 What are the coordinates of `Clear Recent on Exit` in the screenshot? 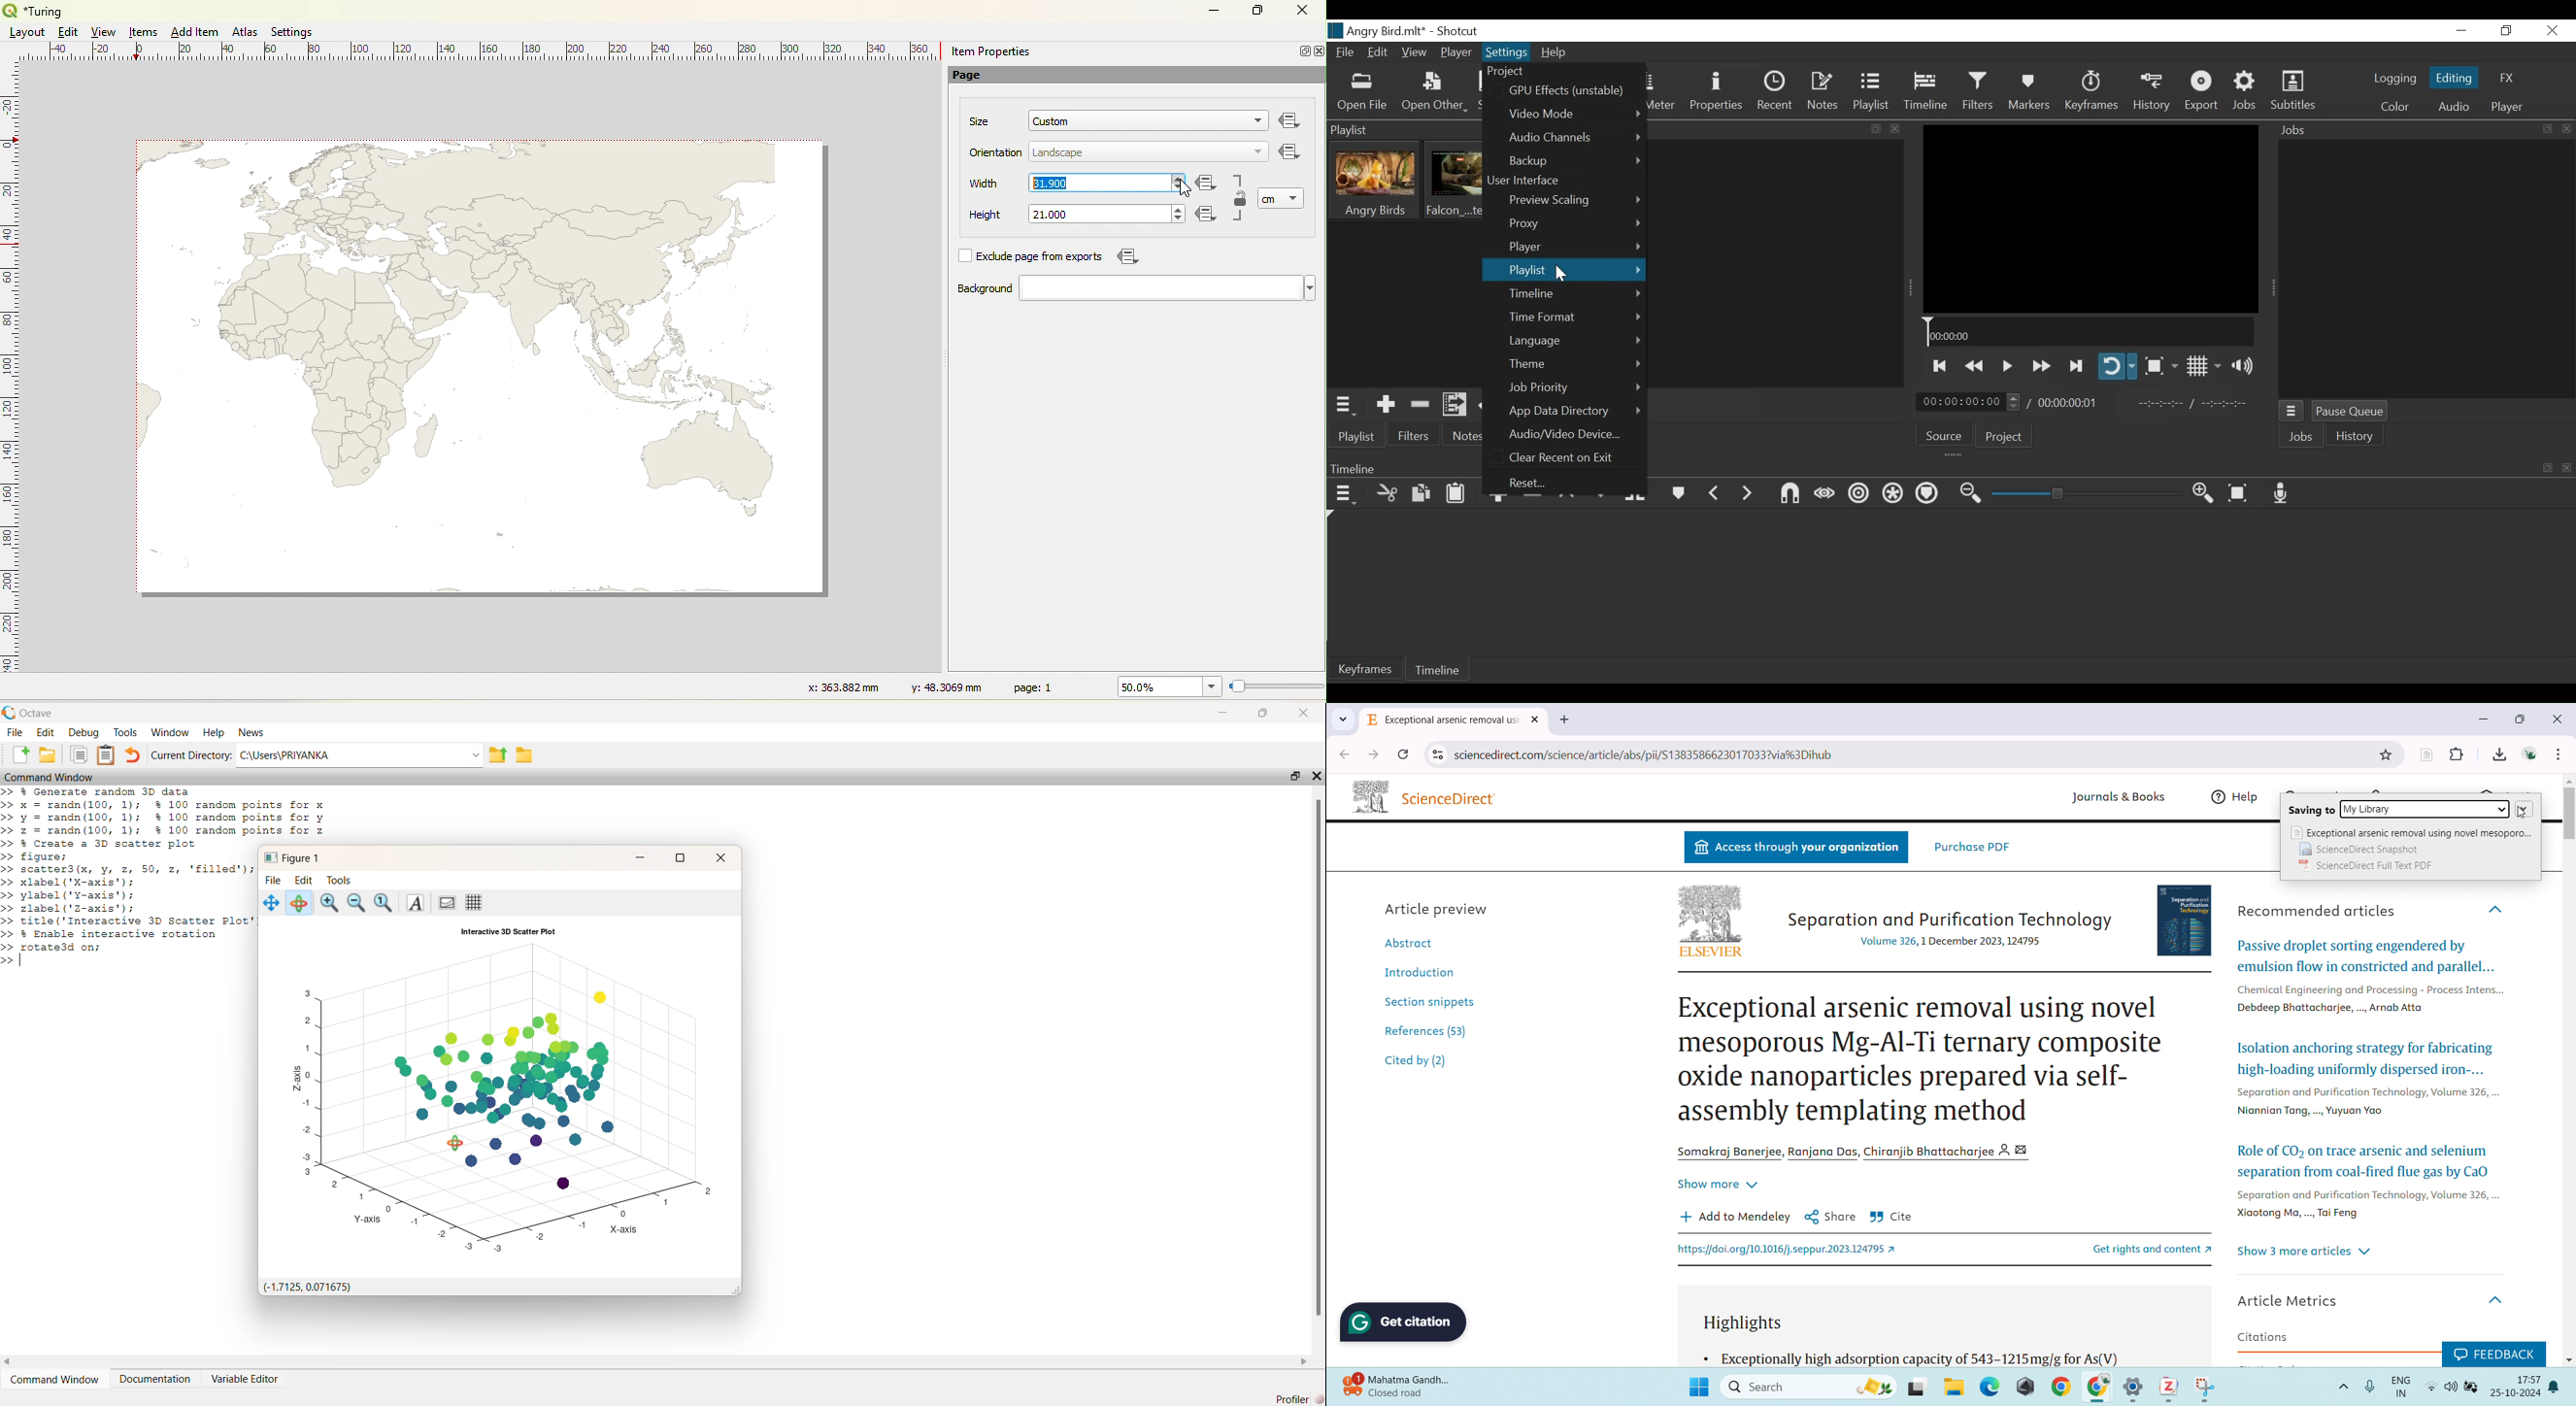 It's located at (1567, 458).